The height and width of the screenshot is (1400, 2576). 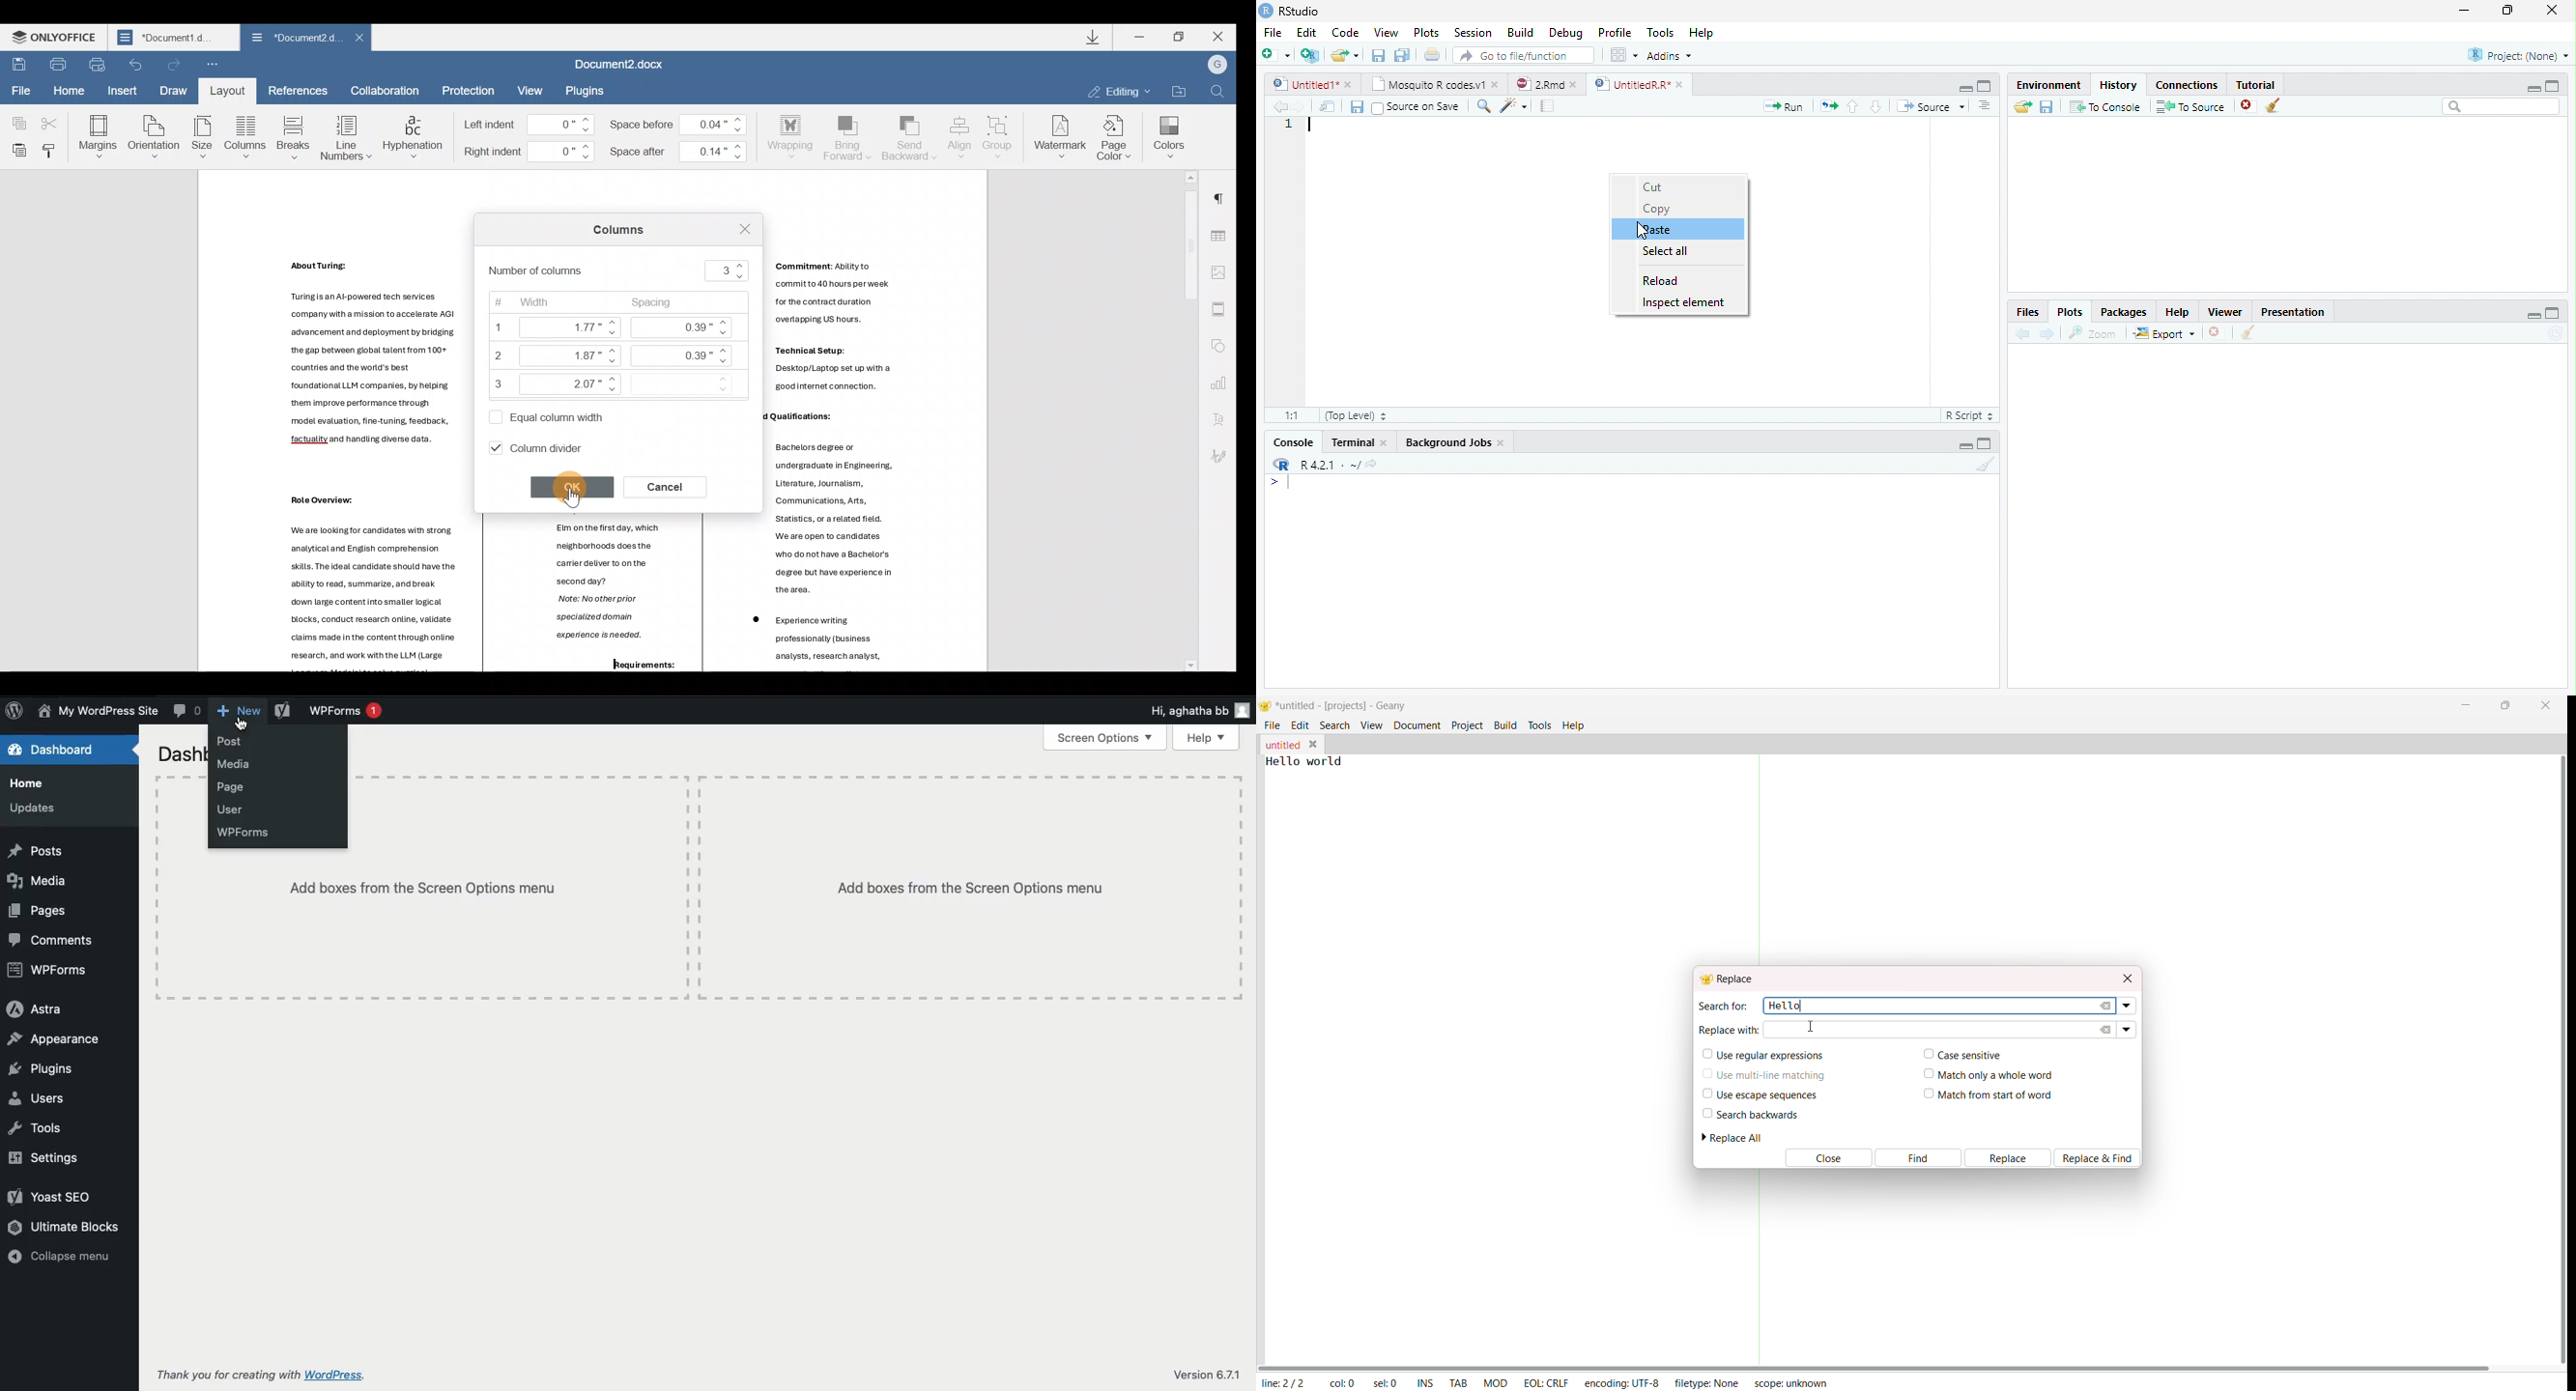 I want to click on Protection, so click(x=467, y=90).